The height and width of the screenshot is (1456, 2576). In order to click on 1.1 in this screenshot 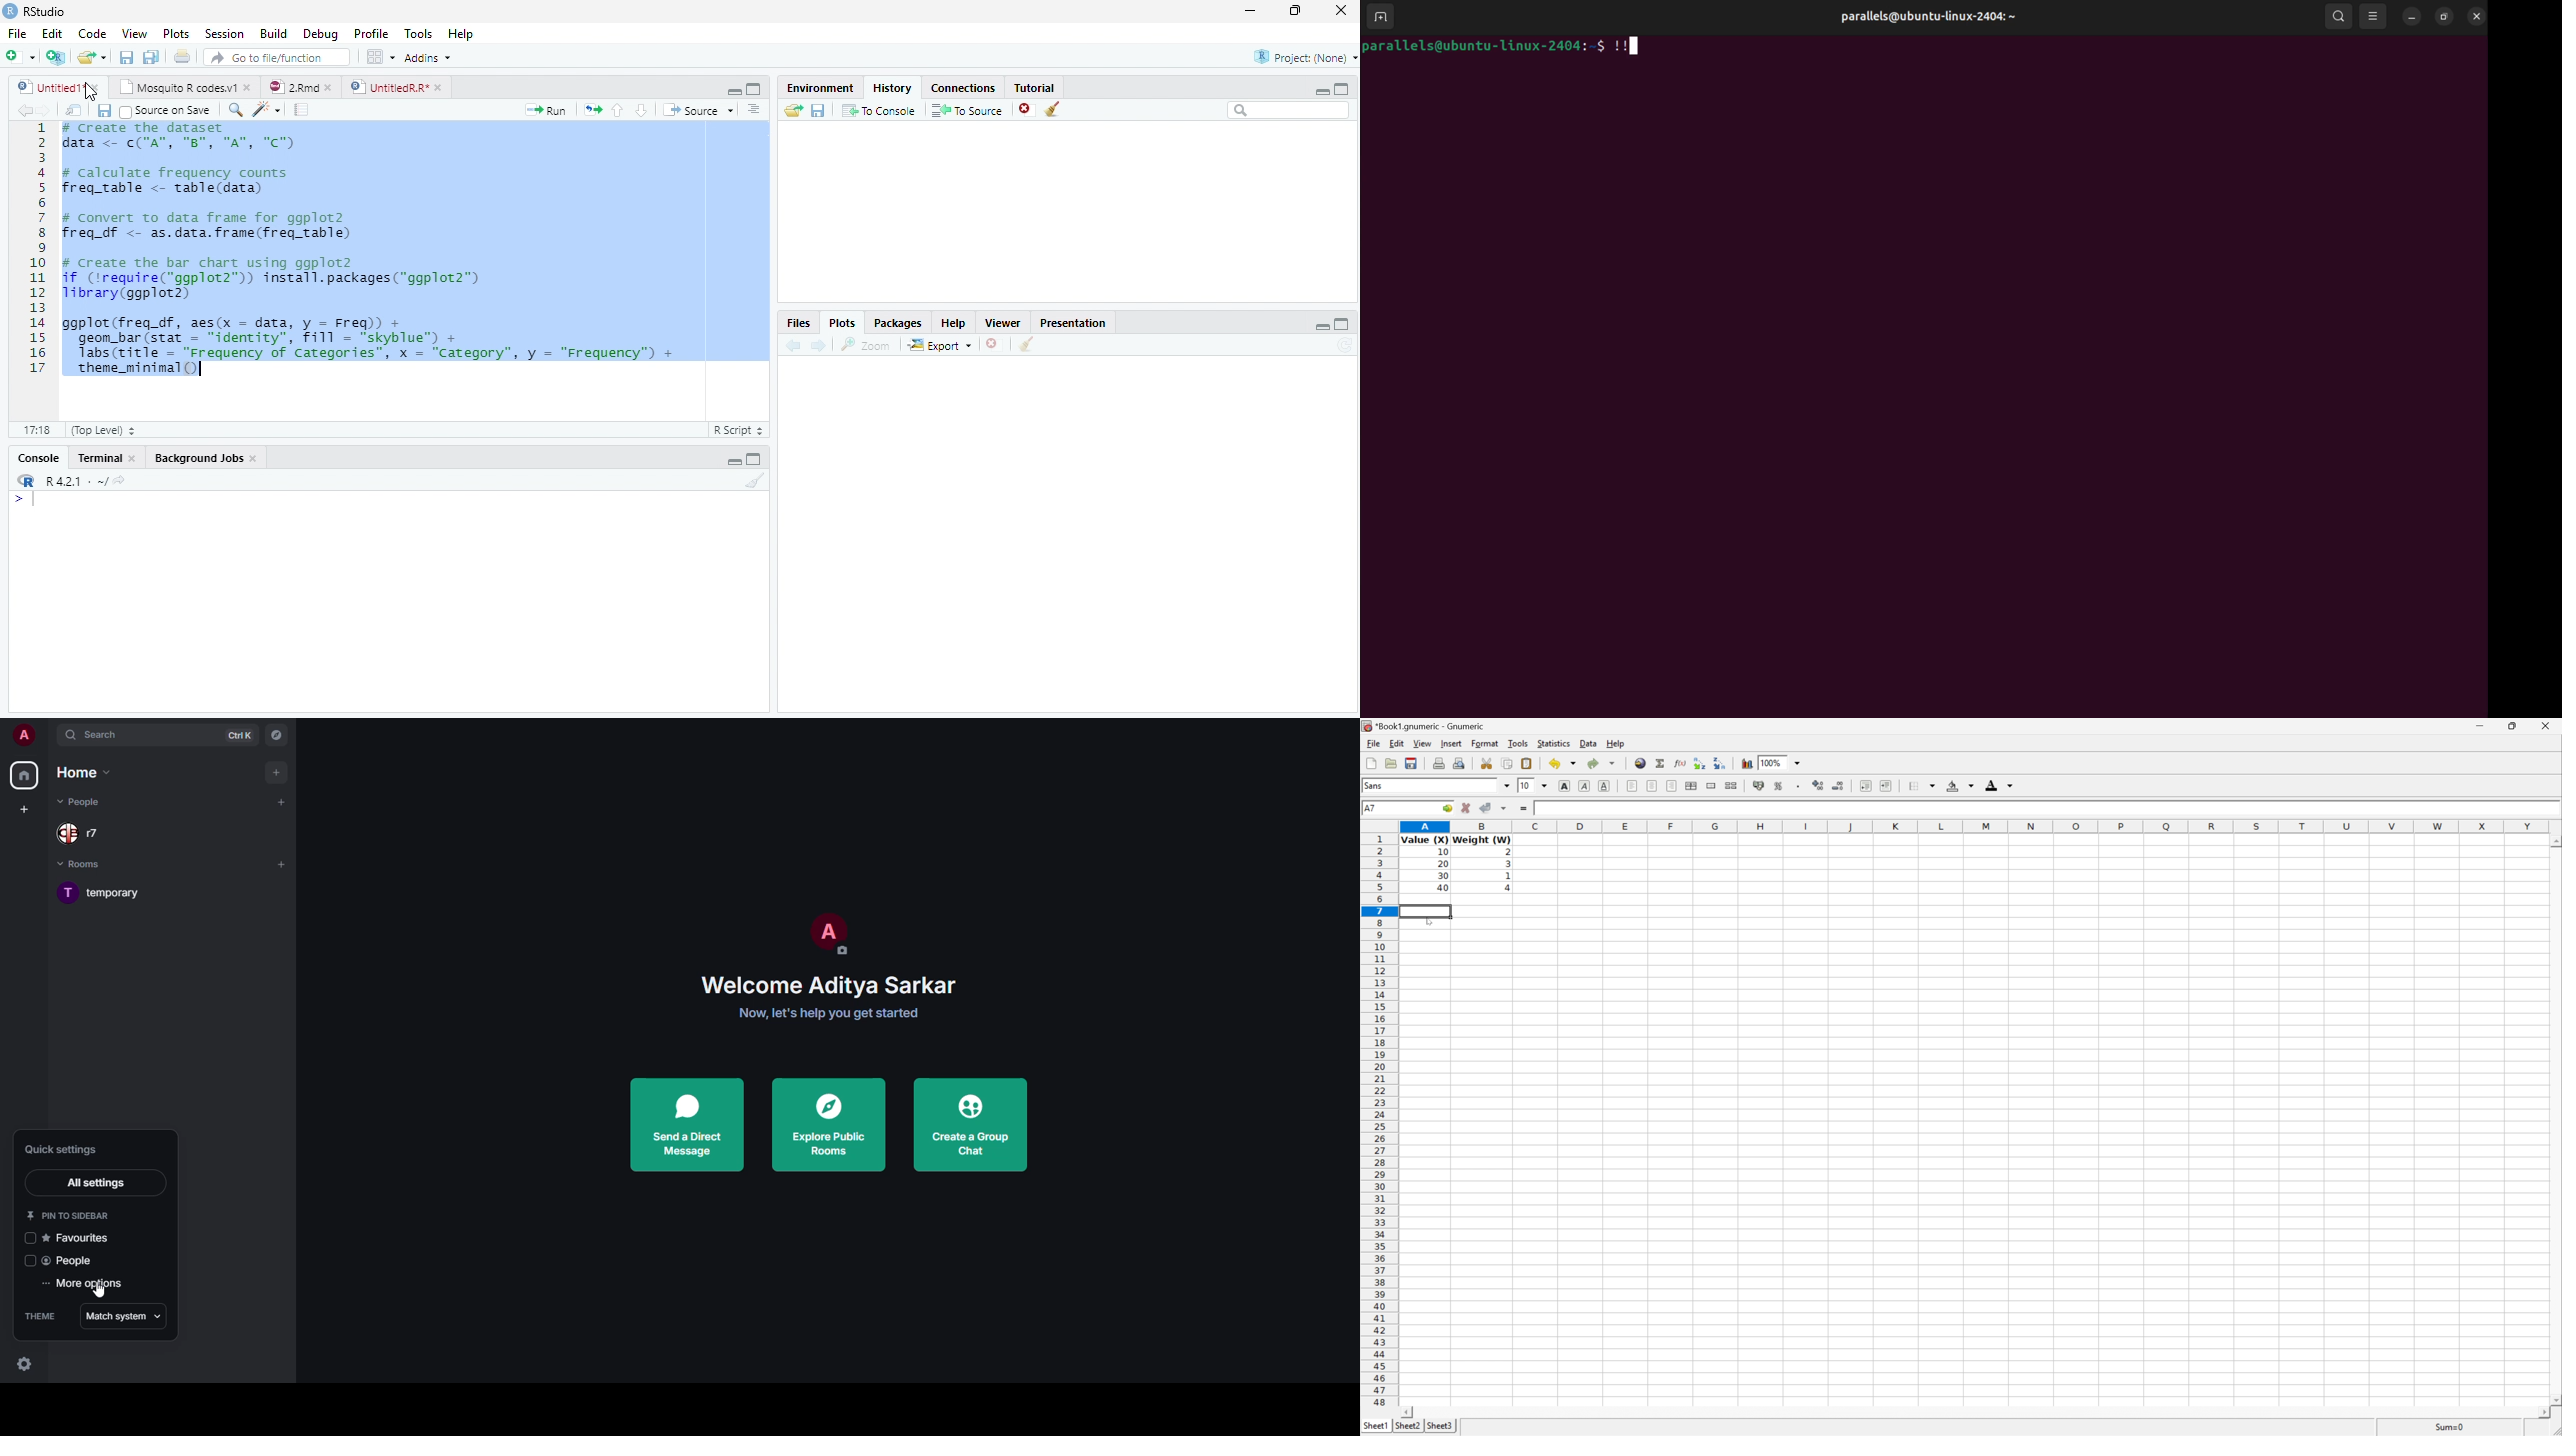, I will do `click(32, 429)`.